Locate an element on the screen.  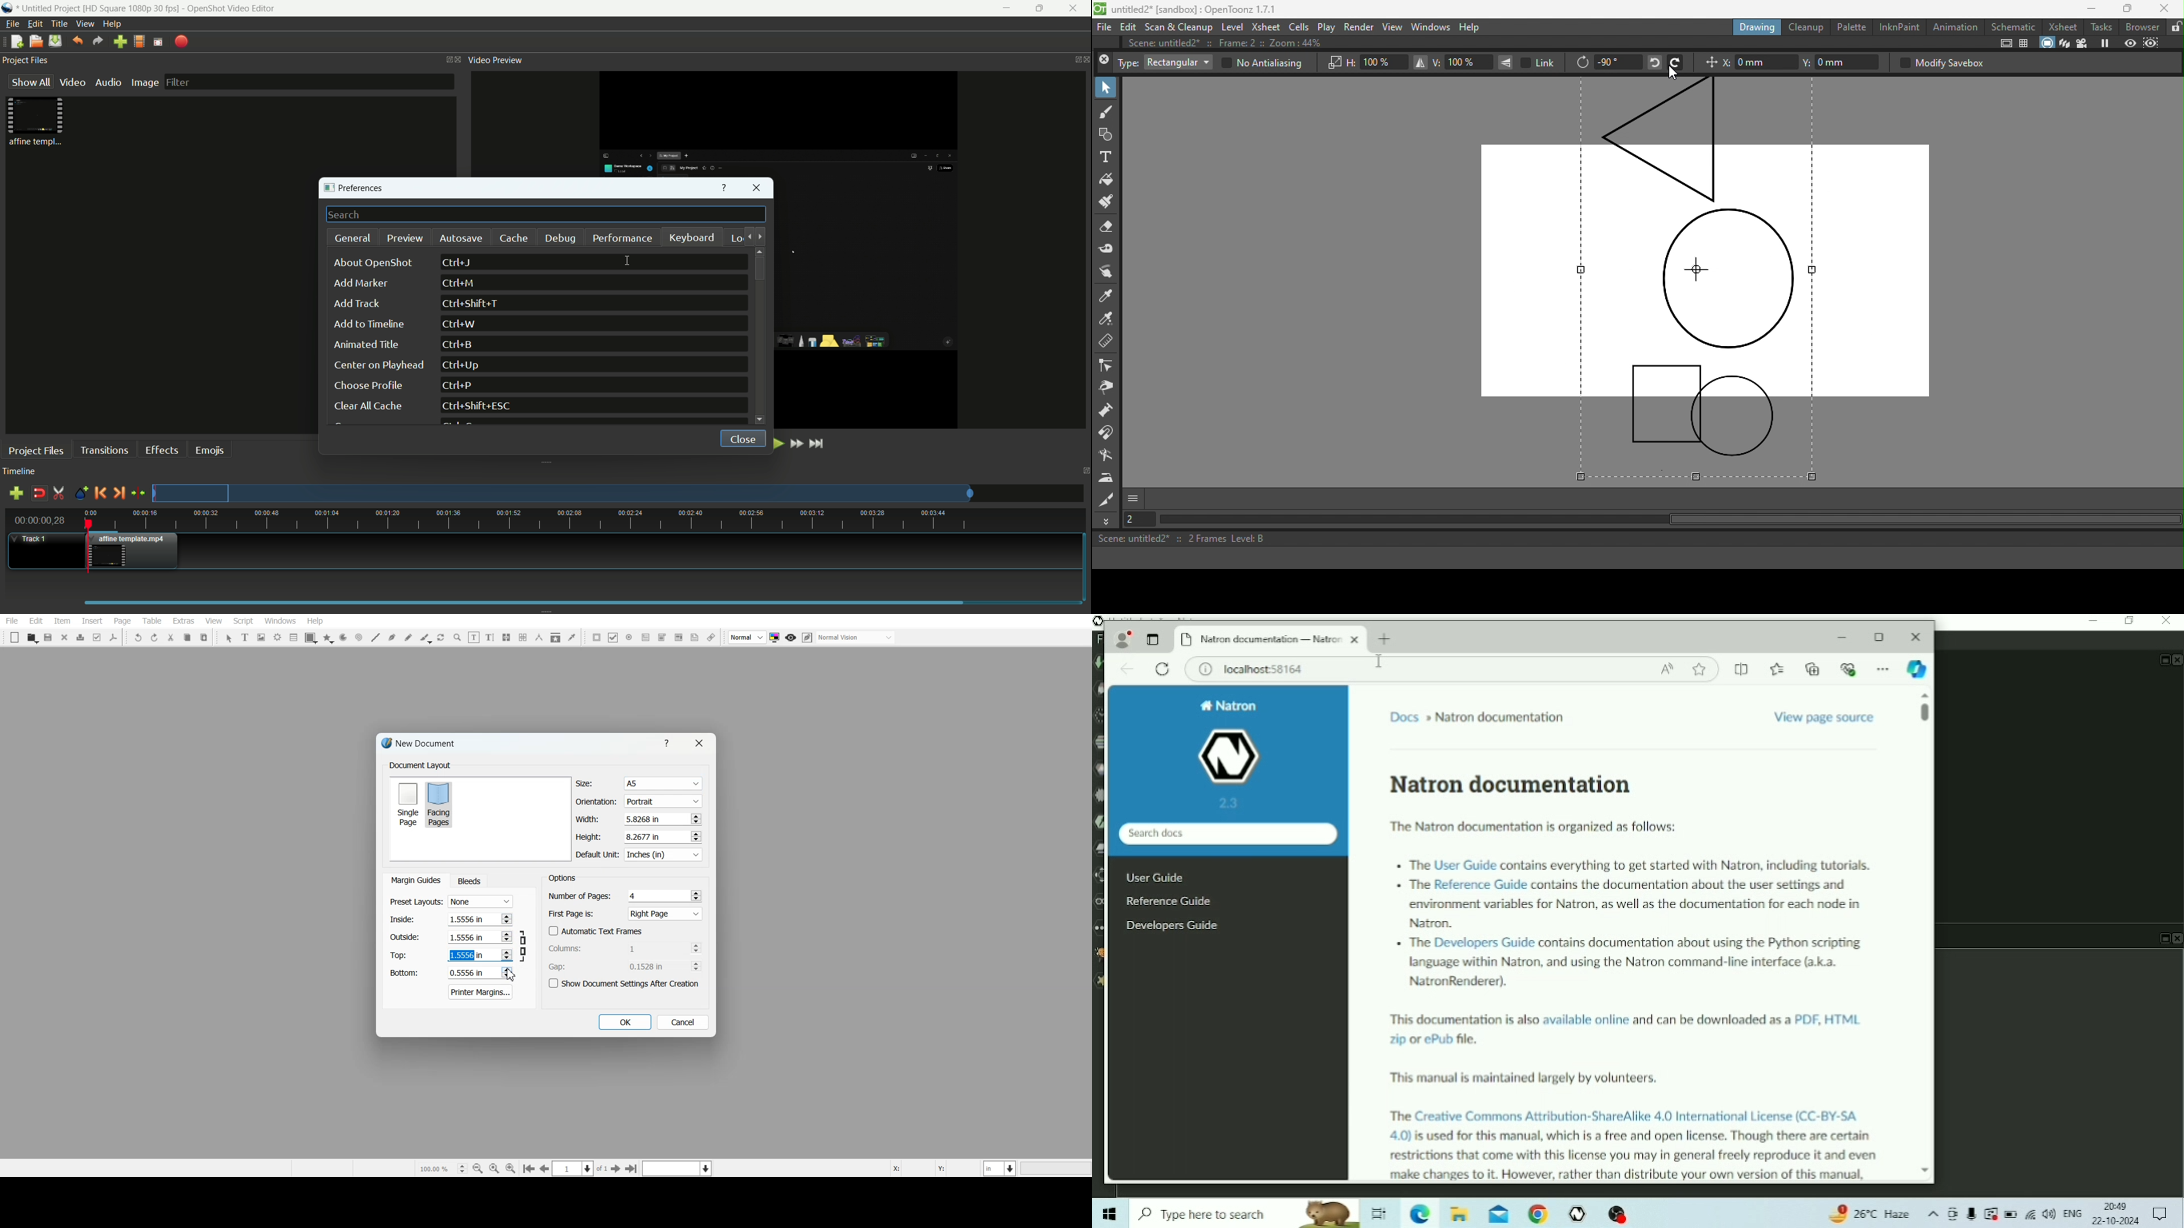
Show Document settings after Creation is located at coordinates (626, 984).